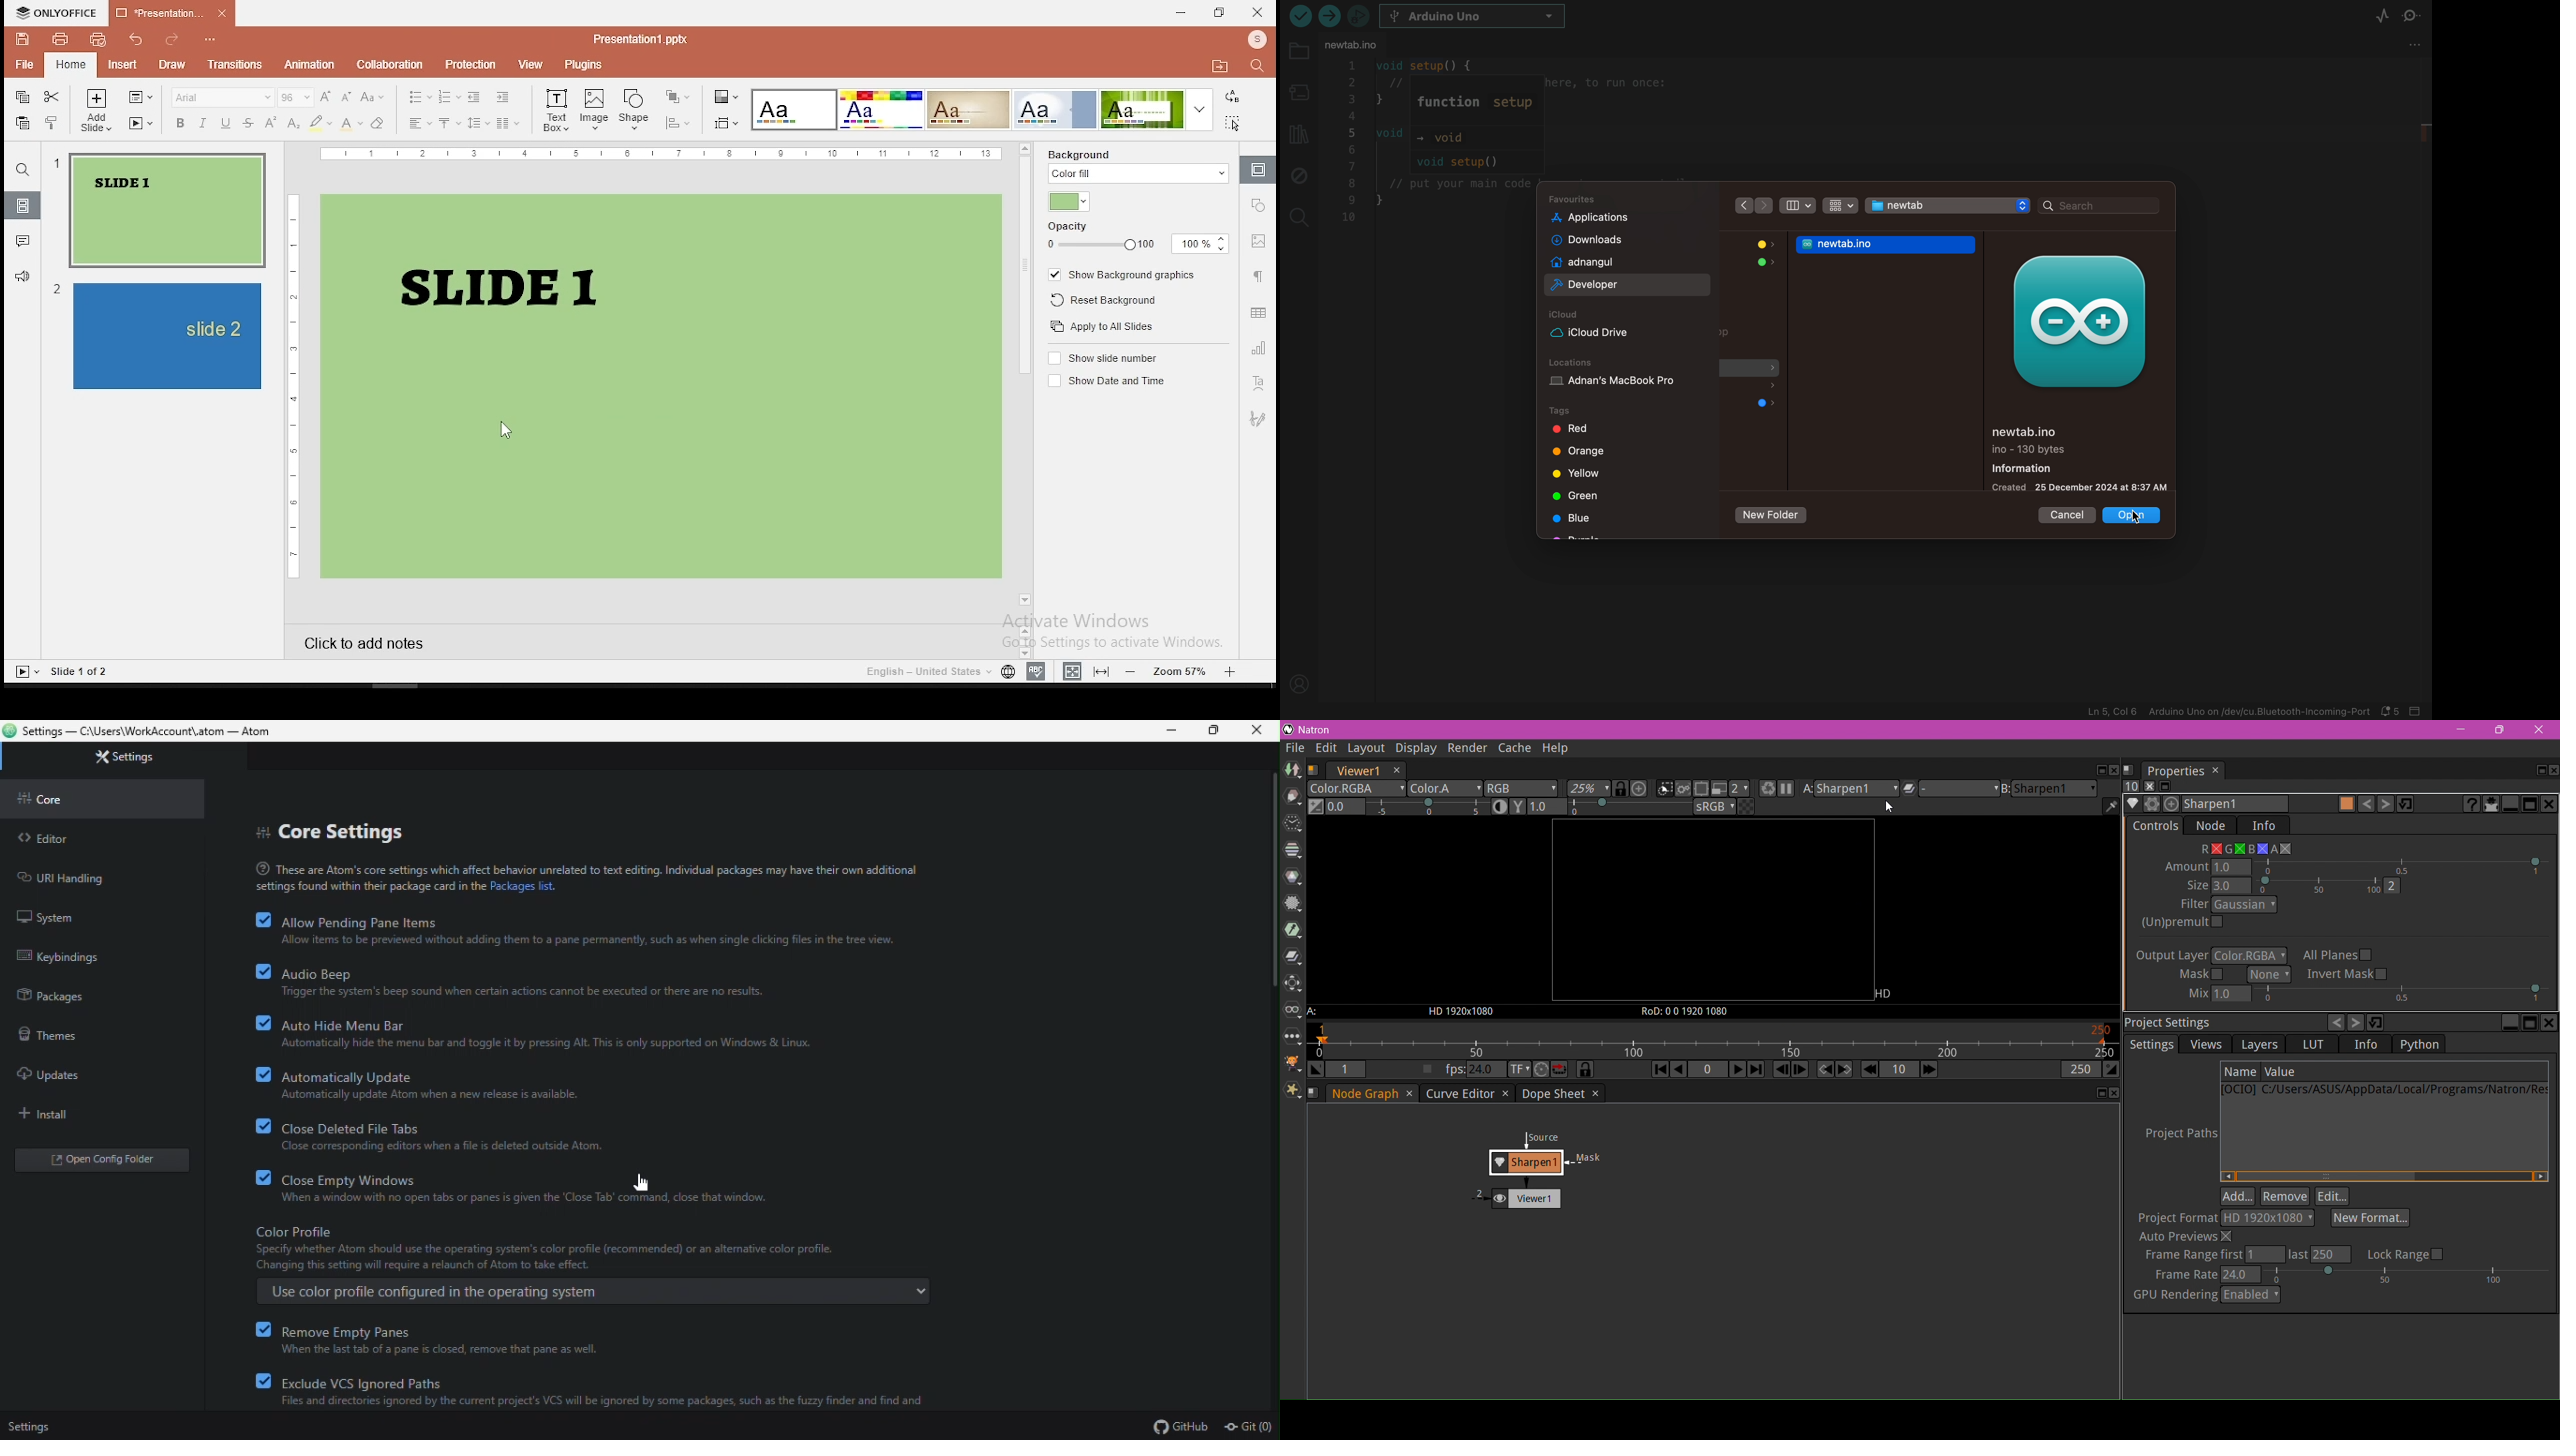 The image size is (2576, 1456). I want to click on Close, so click(1258, 731).